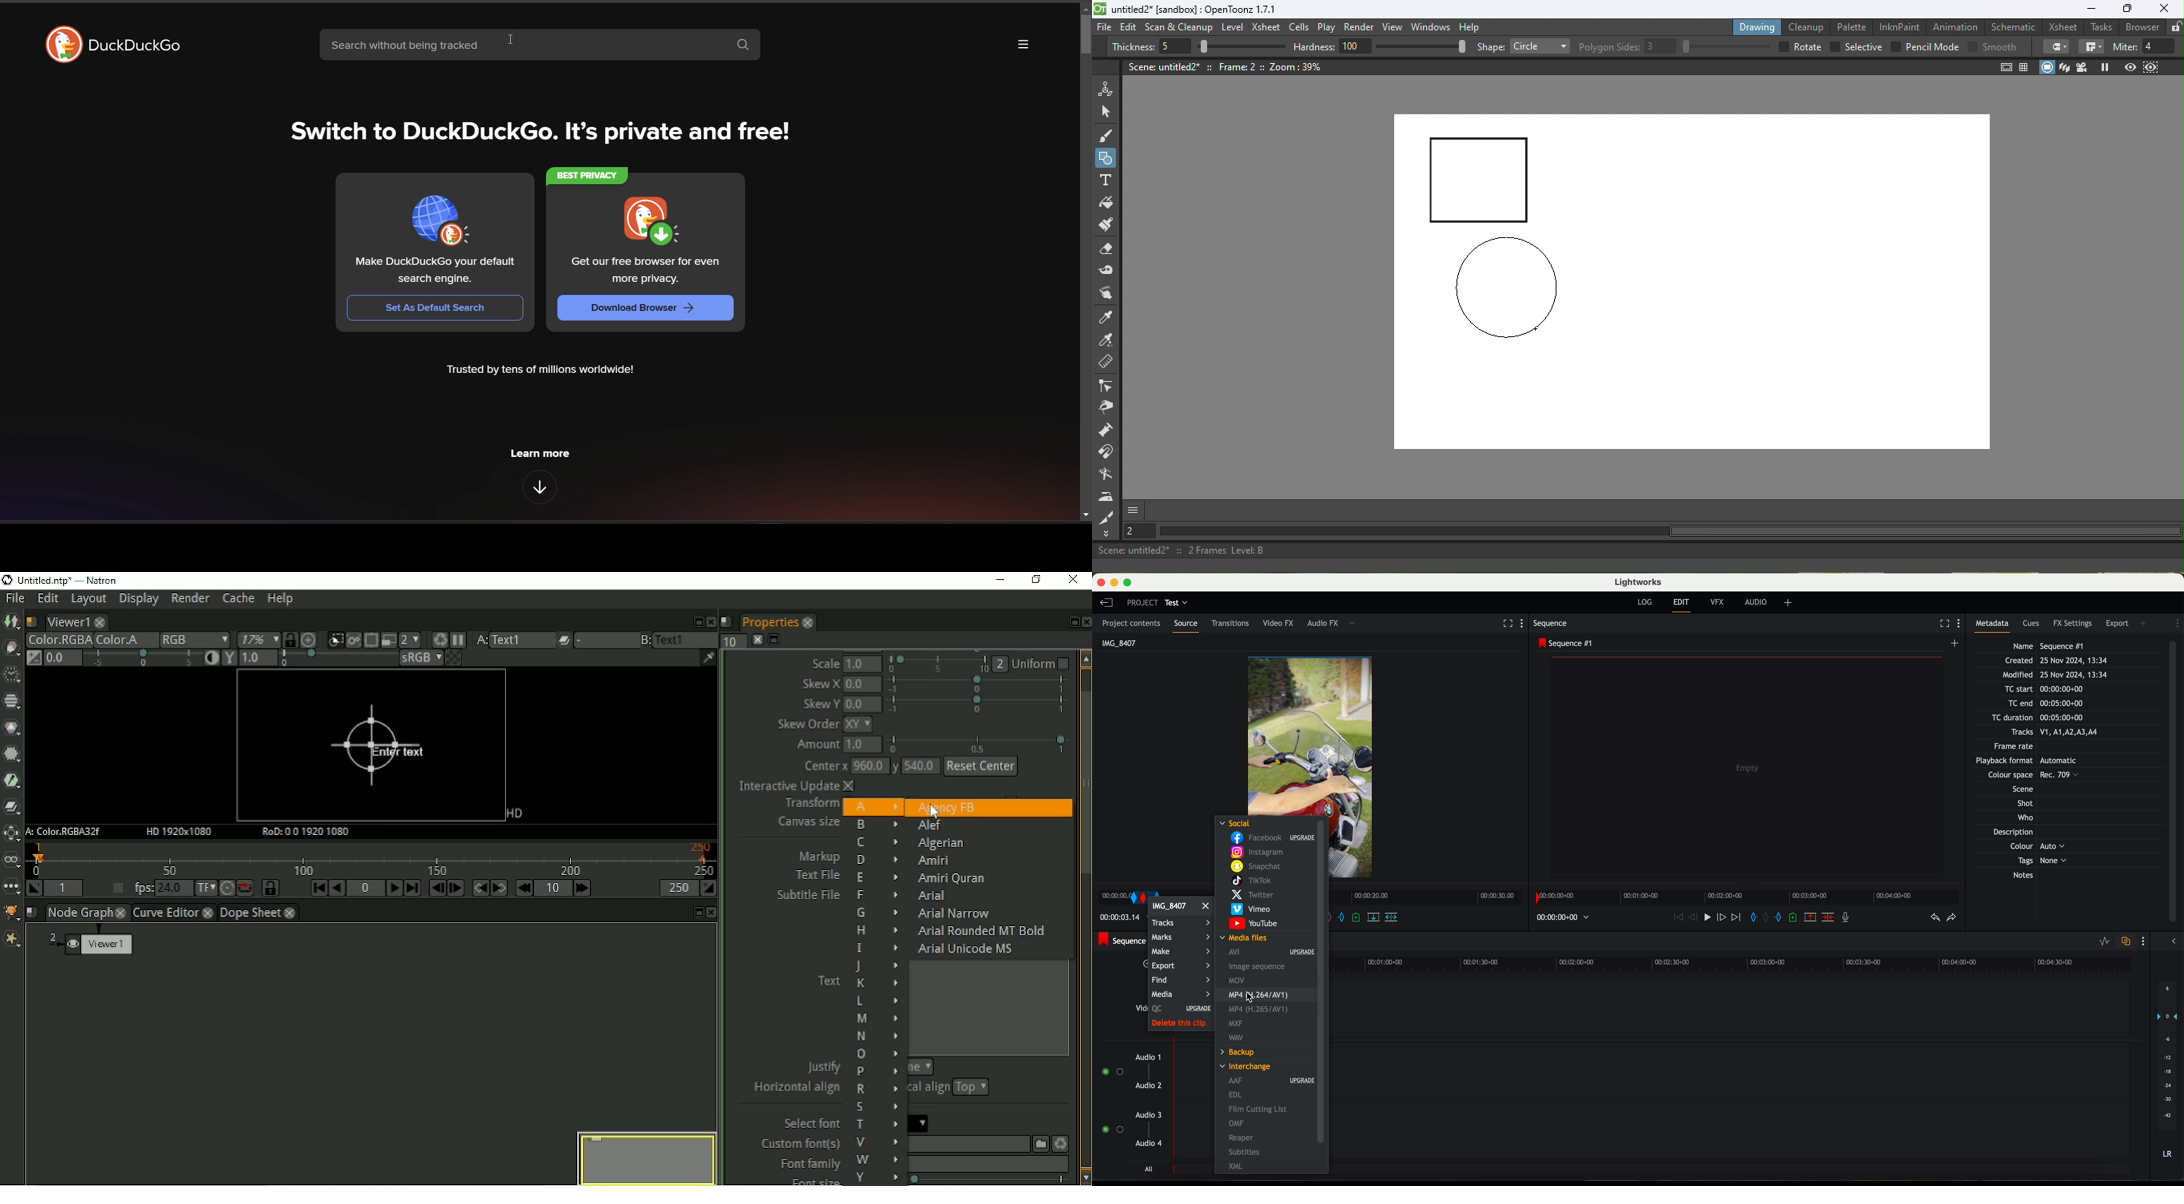 The image size is (2184, 1204). Describe the element at coordinates (1863, 47) in the screenshot. I see `selective` at that location.